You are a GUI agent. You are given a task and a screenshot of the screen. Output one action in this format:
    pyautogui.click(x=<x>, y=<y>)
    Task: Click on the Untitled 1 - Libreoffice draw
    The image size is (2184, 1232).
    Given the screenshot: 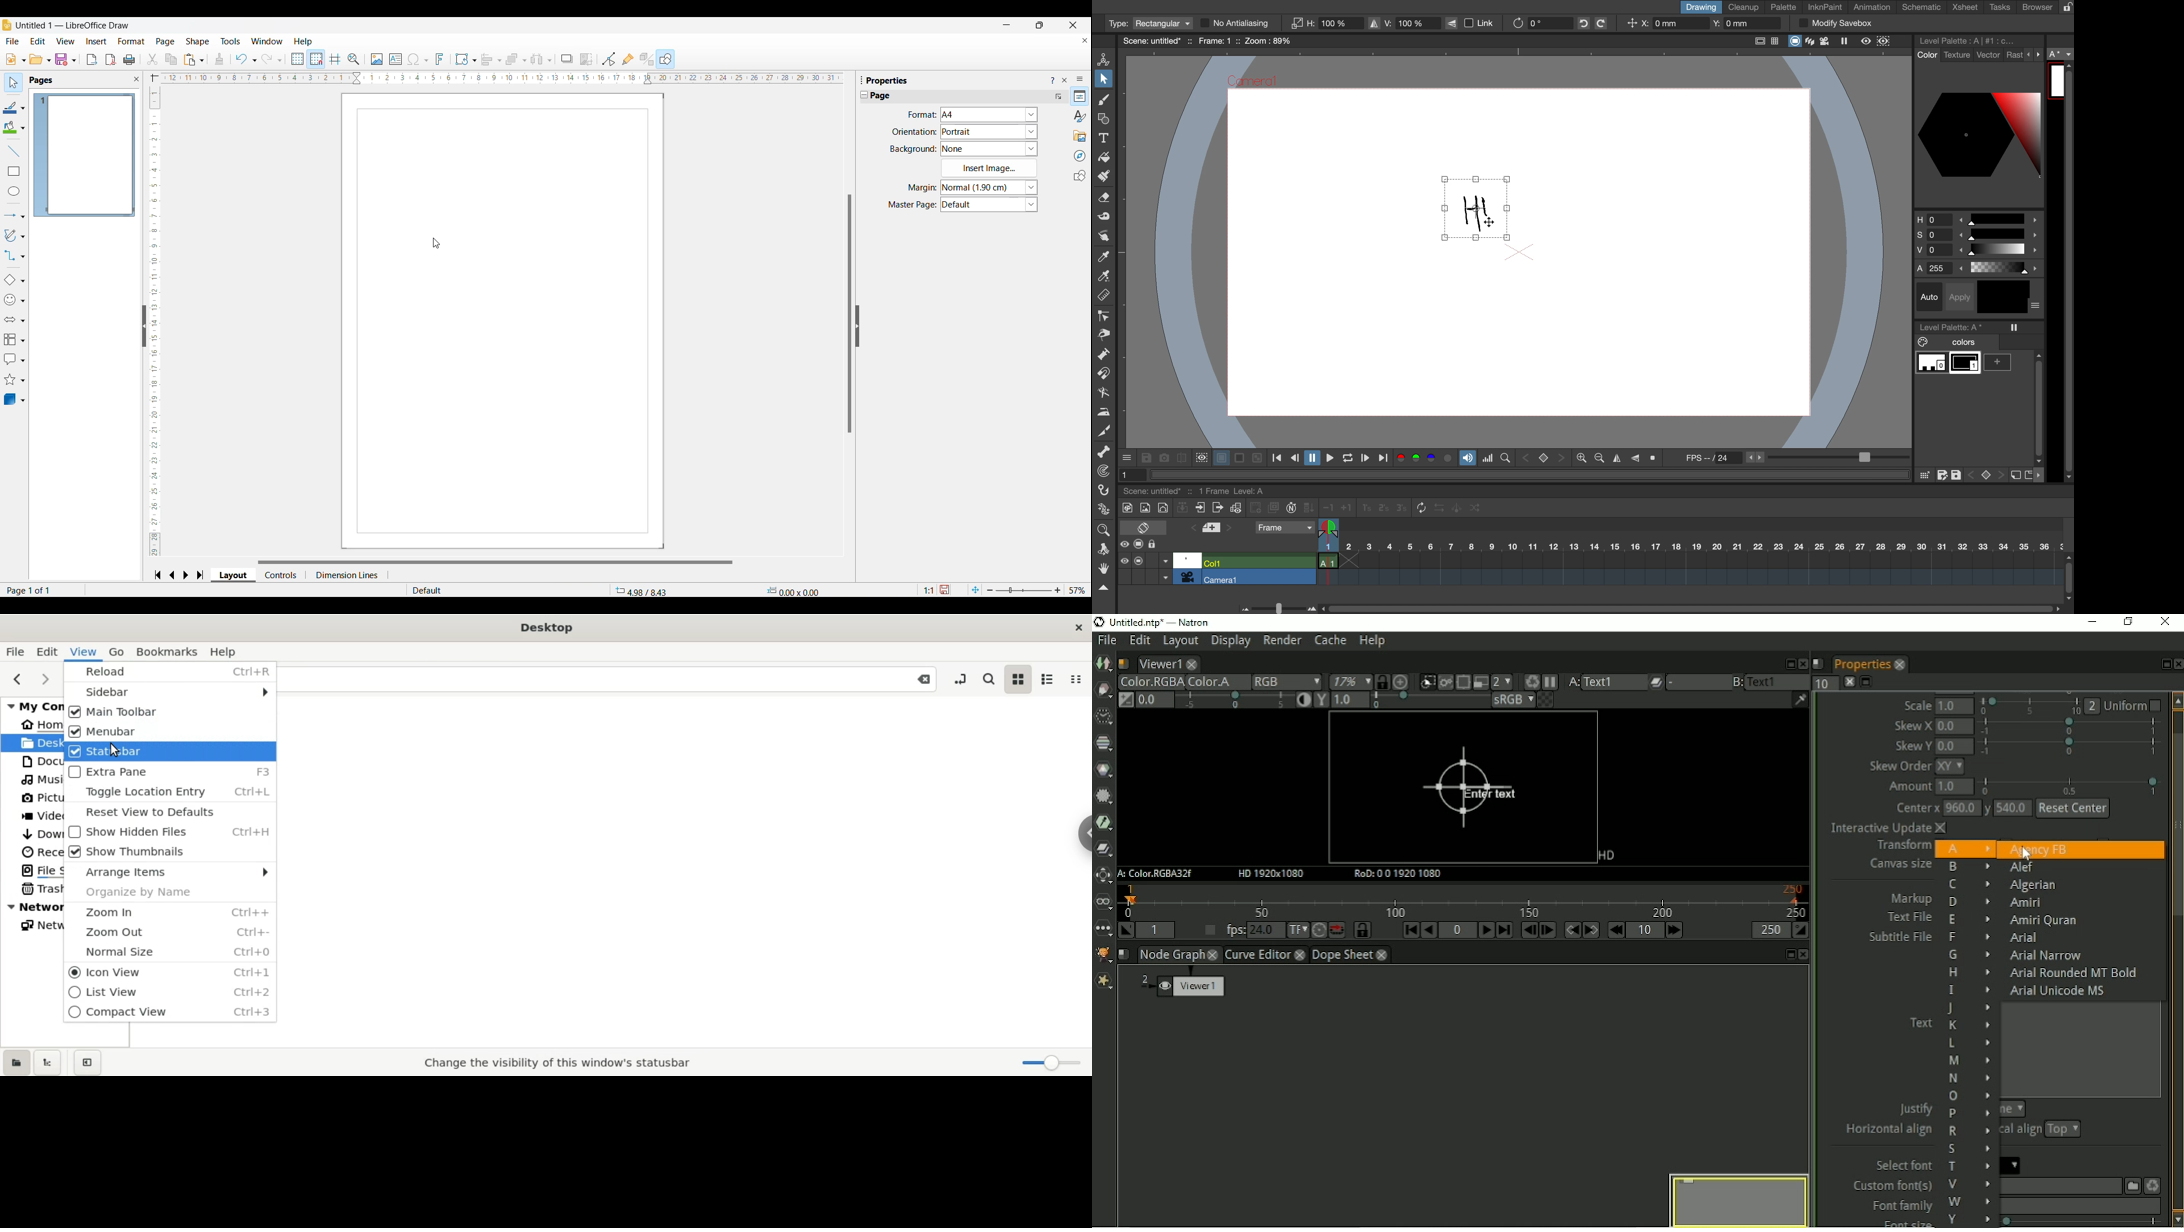 What is the action you would take?
    pyautogui.click(x=72, y=25)
    